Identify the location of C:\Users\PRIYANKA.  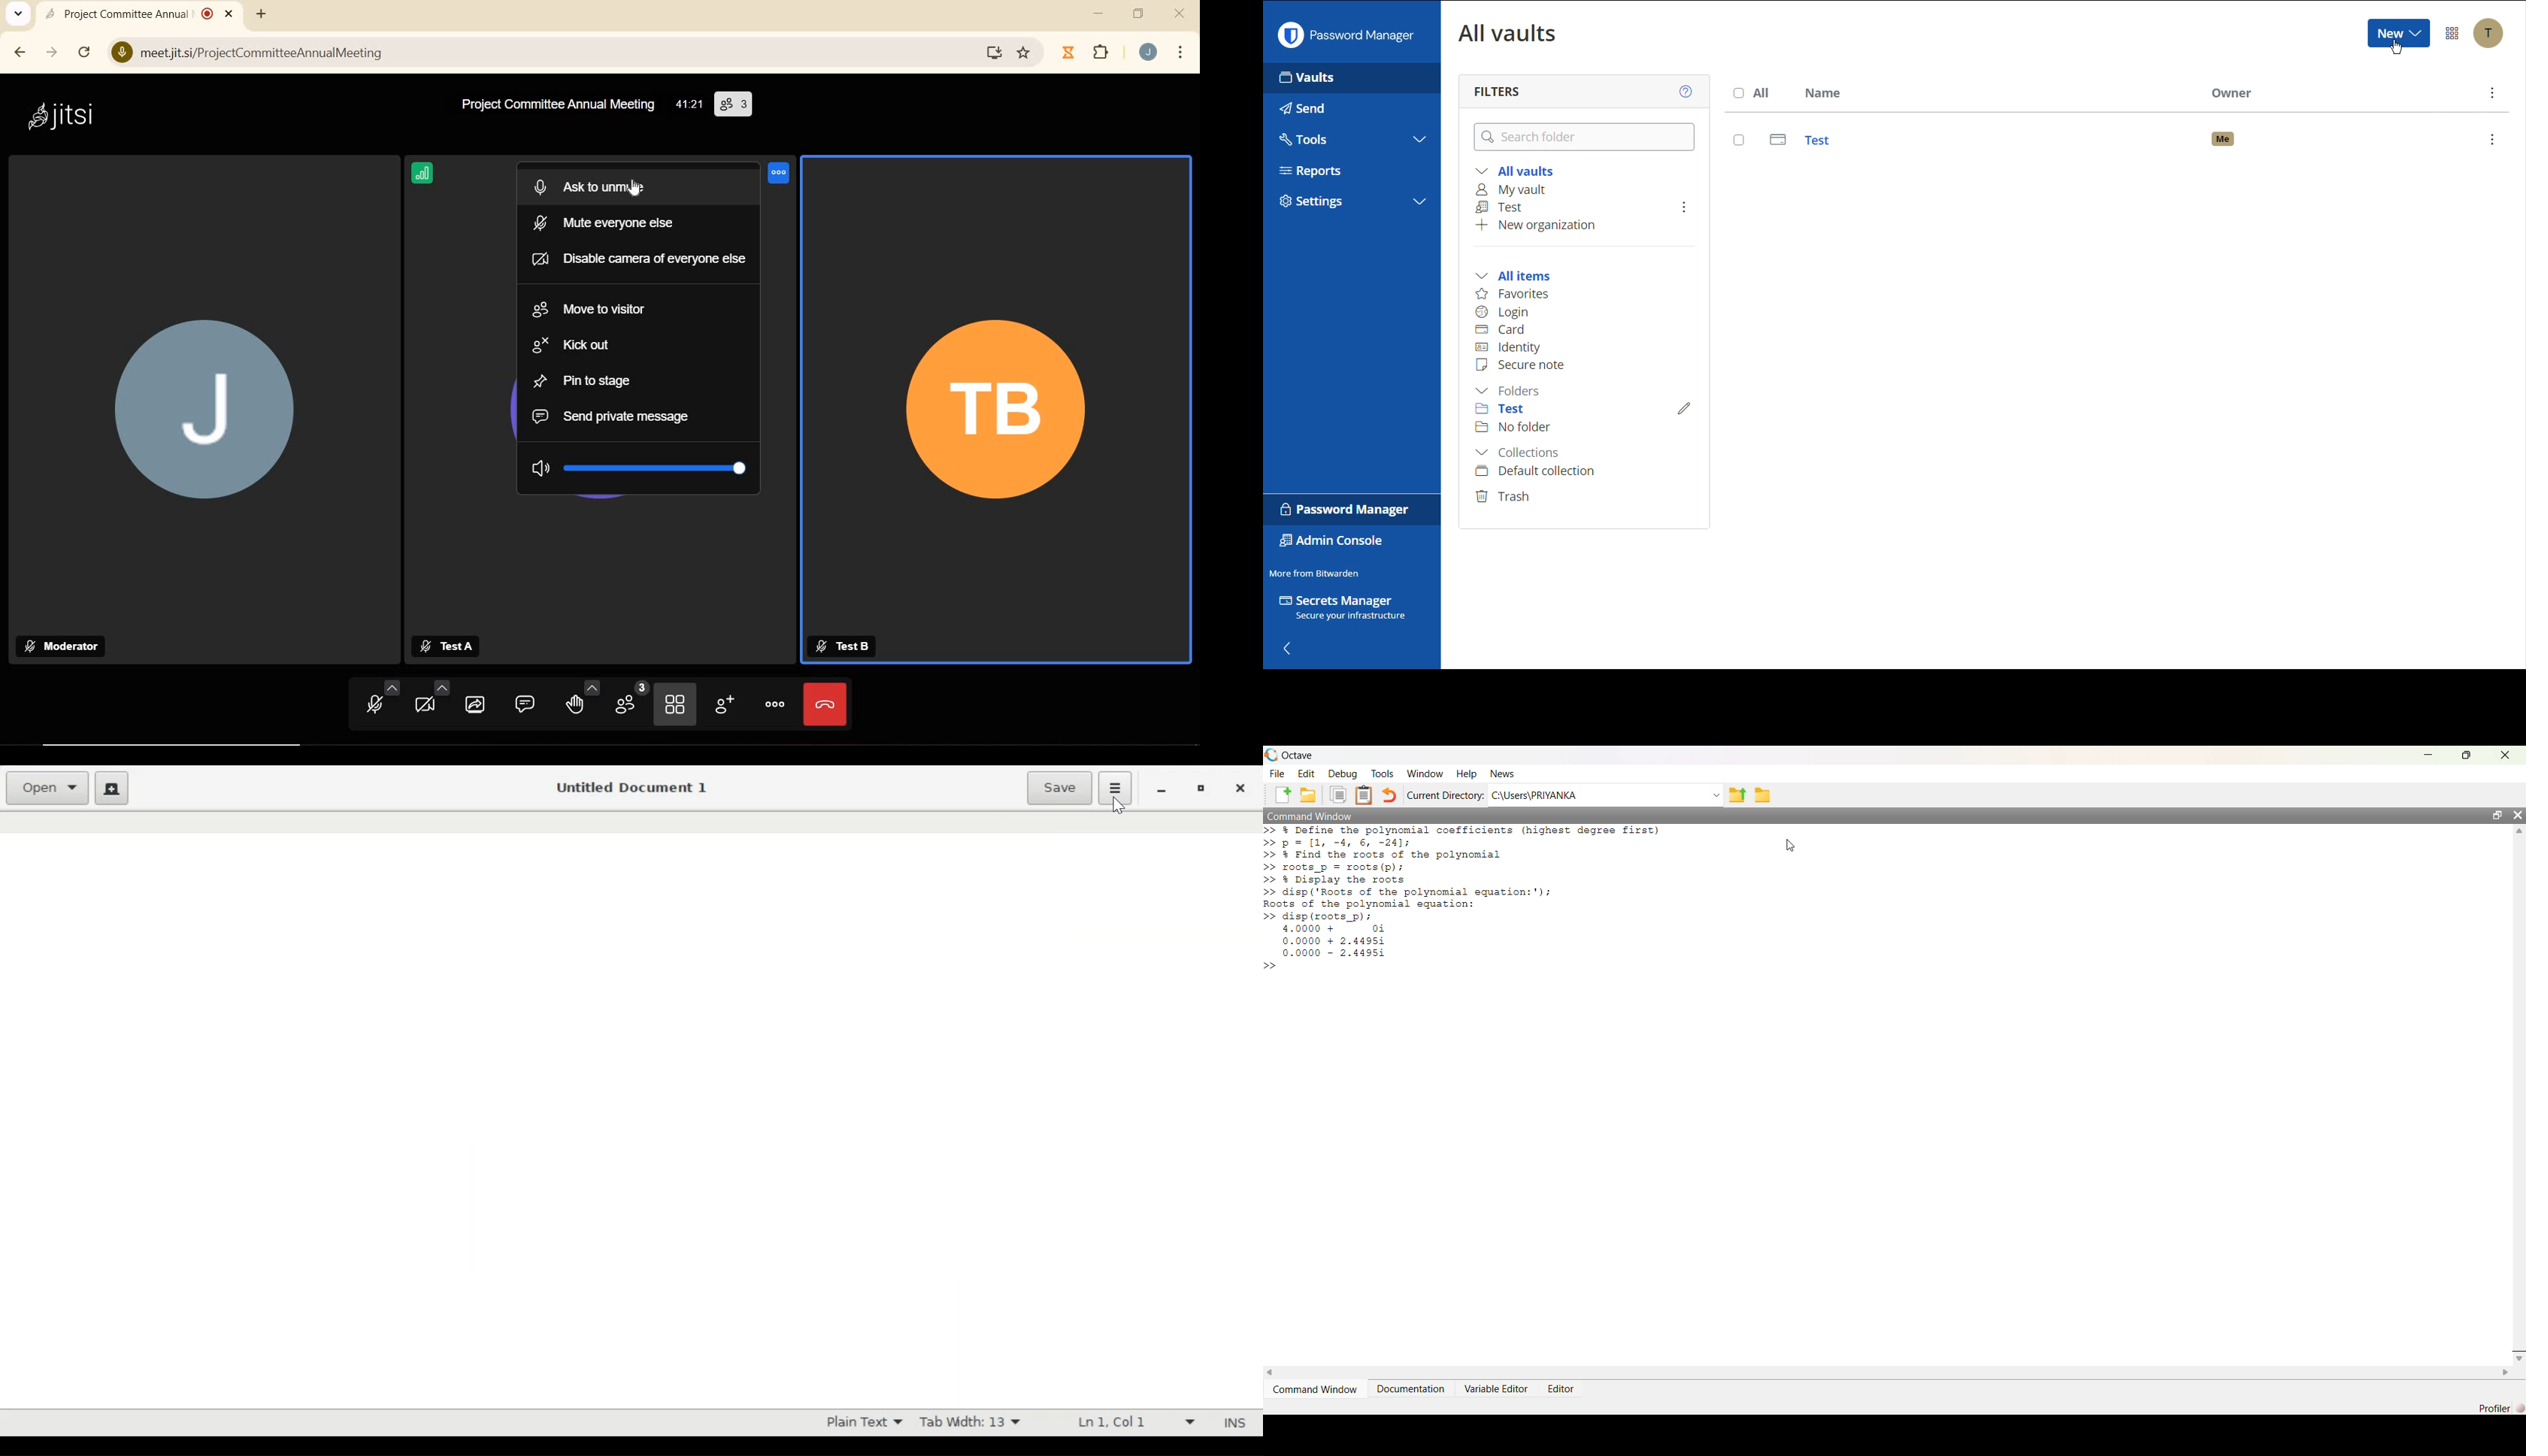
(1606, 796).